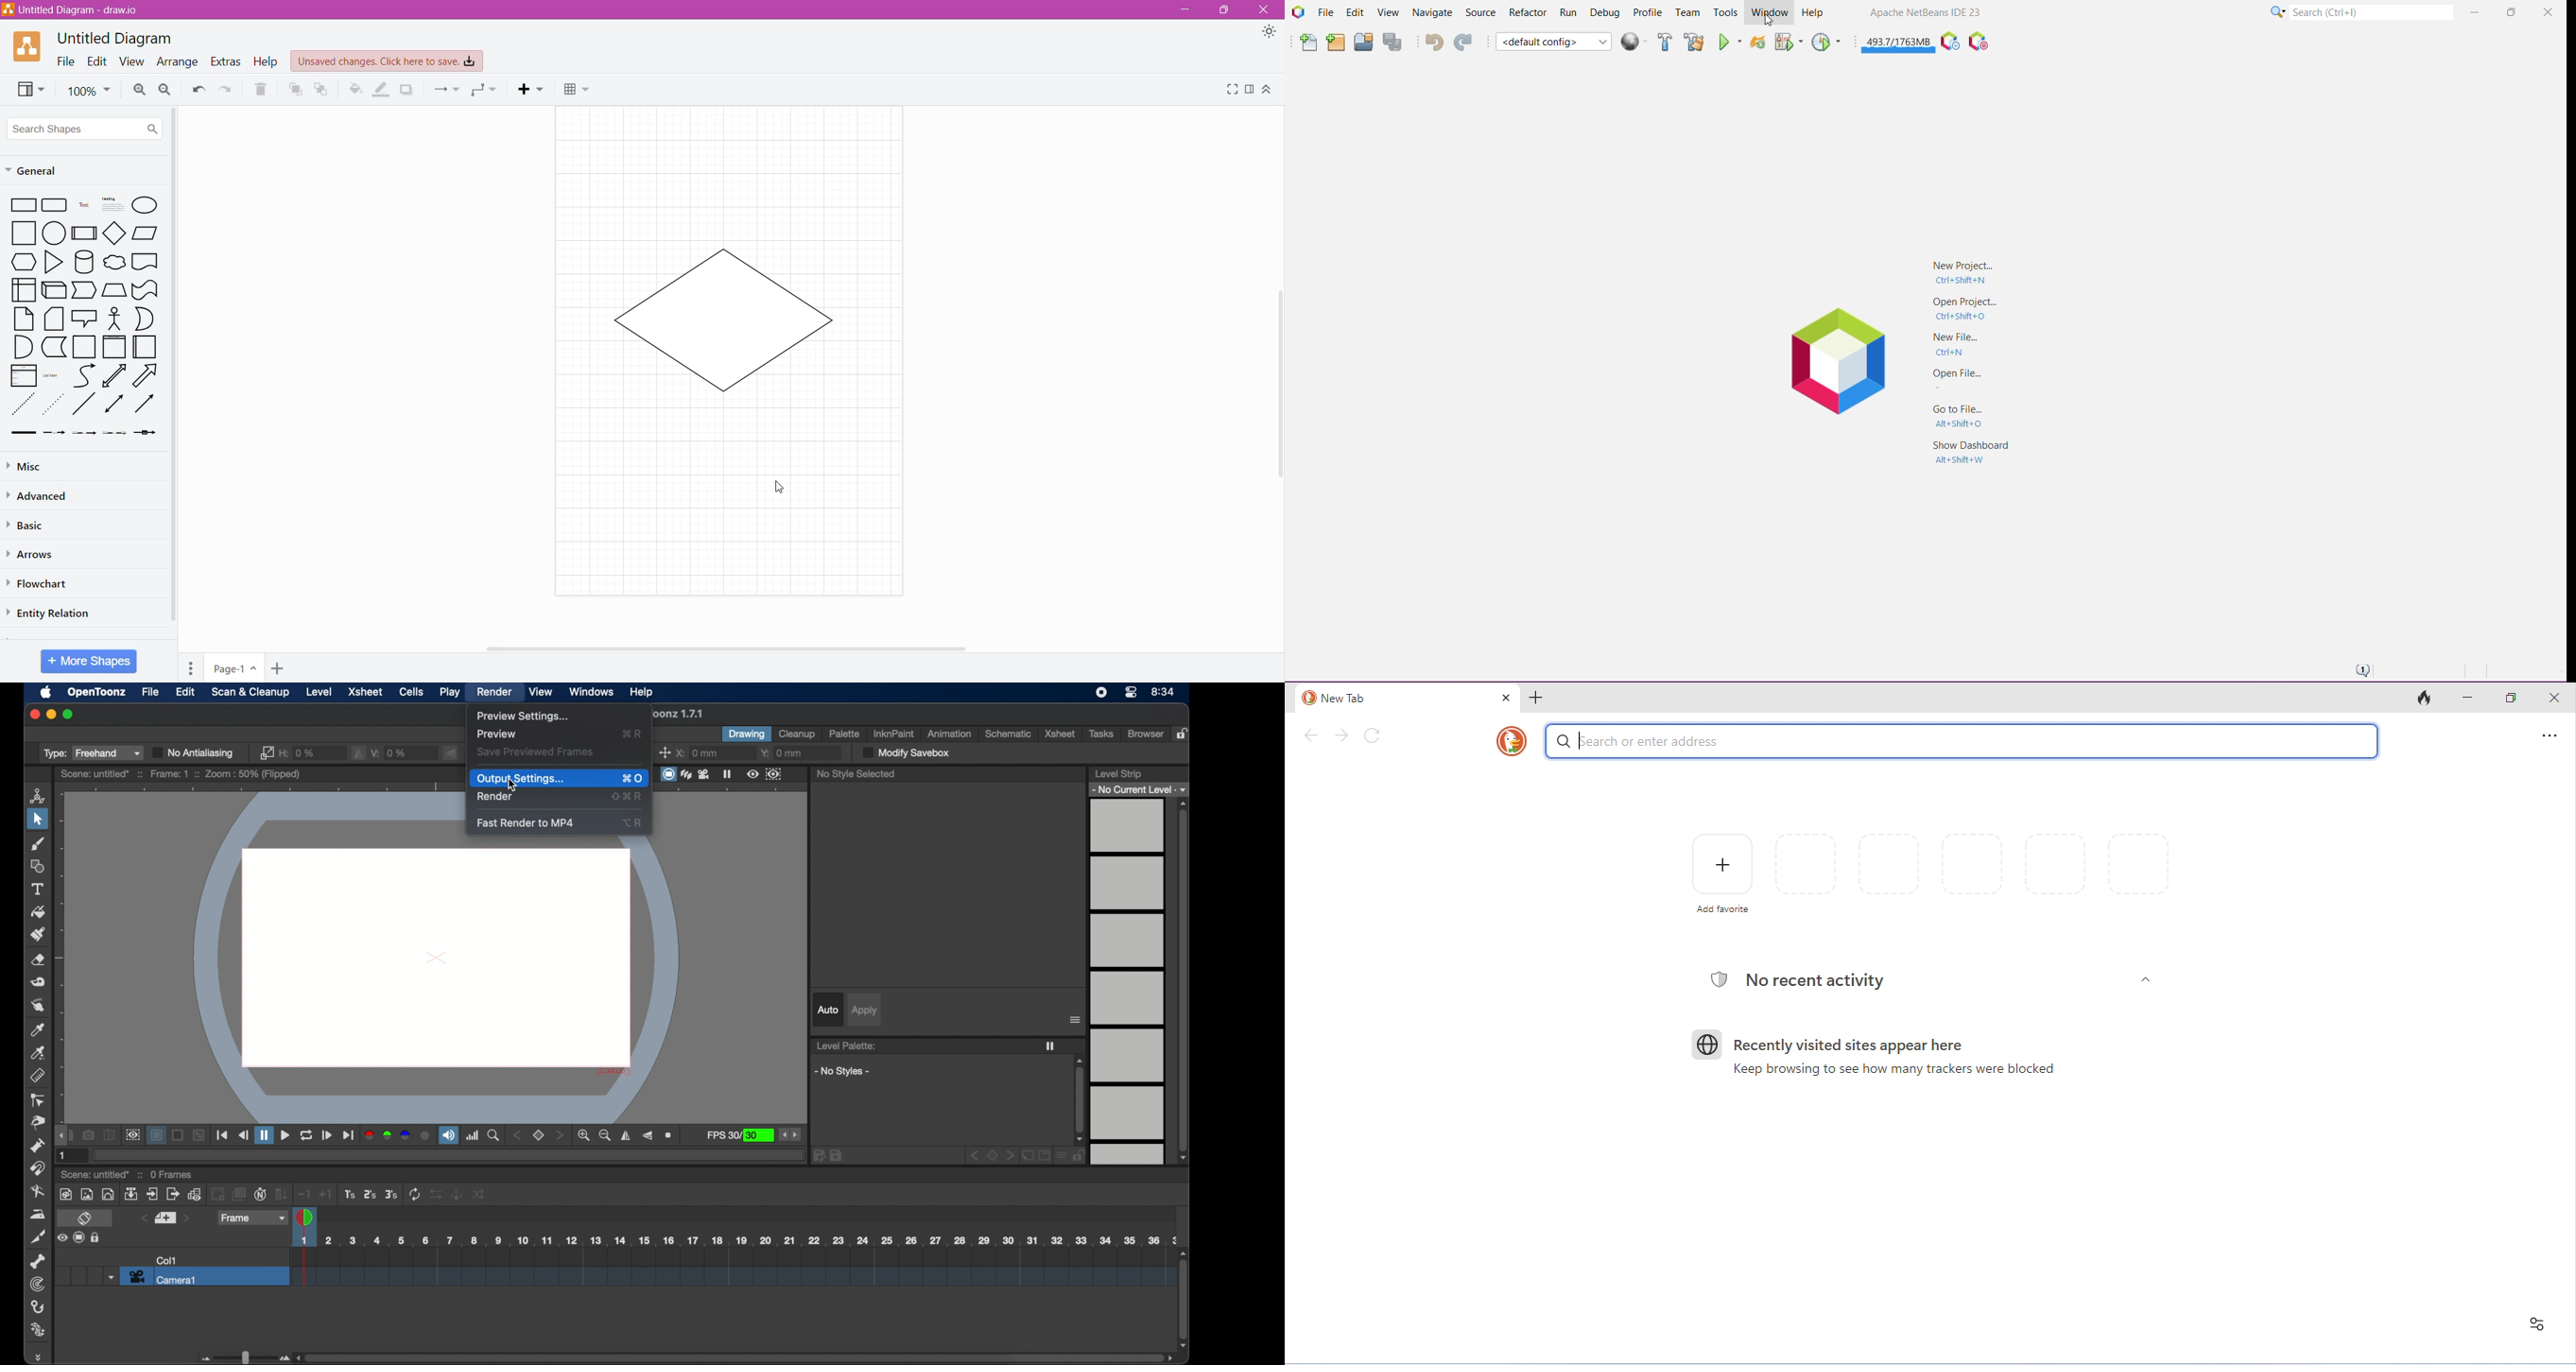 Image resolution: width=2576 pixels, height=1372 pixels. Describe the element at coordinates (1266, 9) in the screenshot. I see `Close` at that location.